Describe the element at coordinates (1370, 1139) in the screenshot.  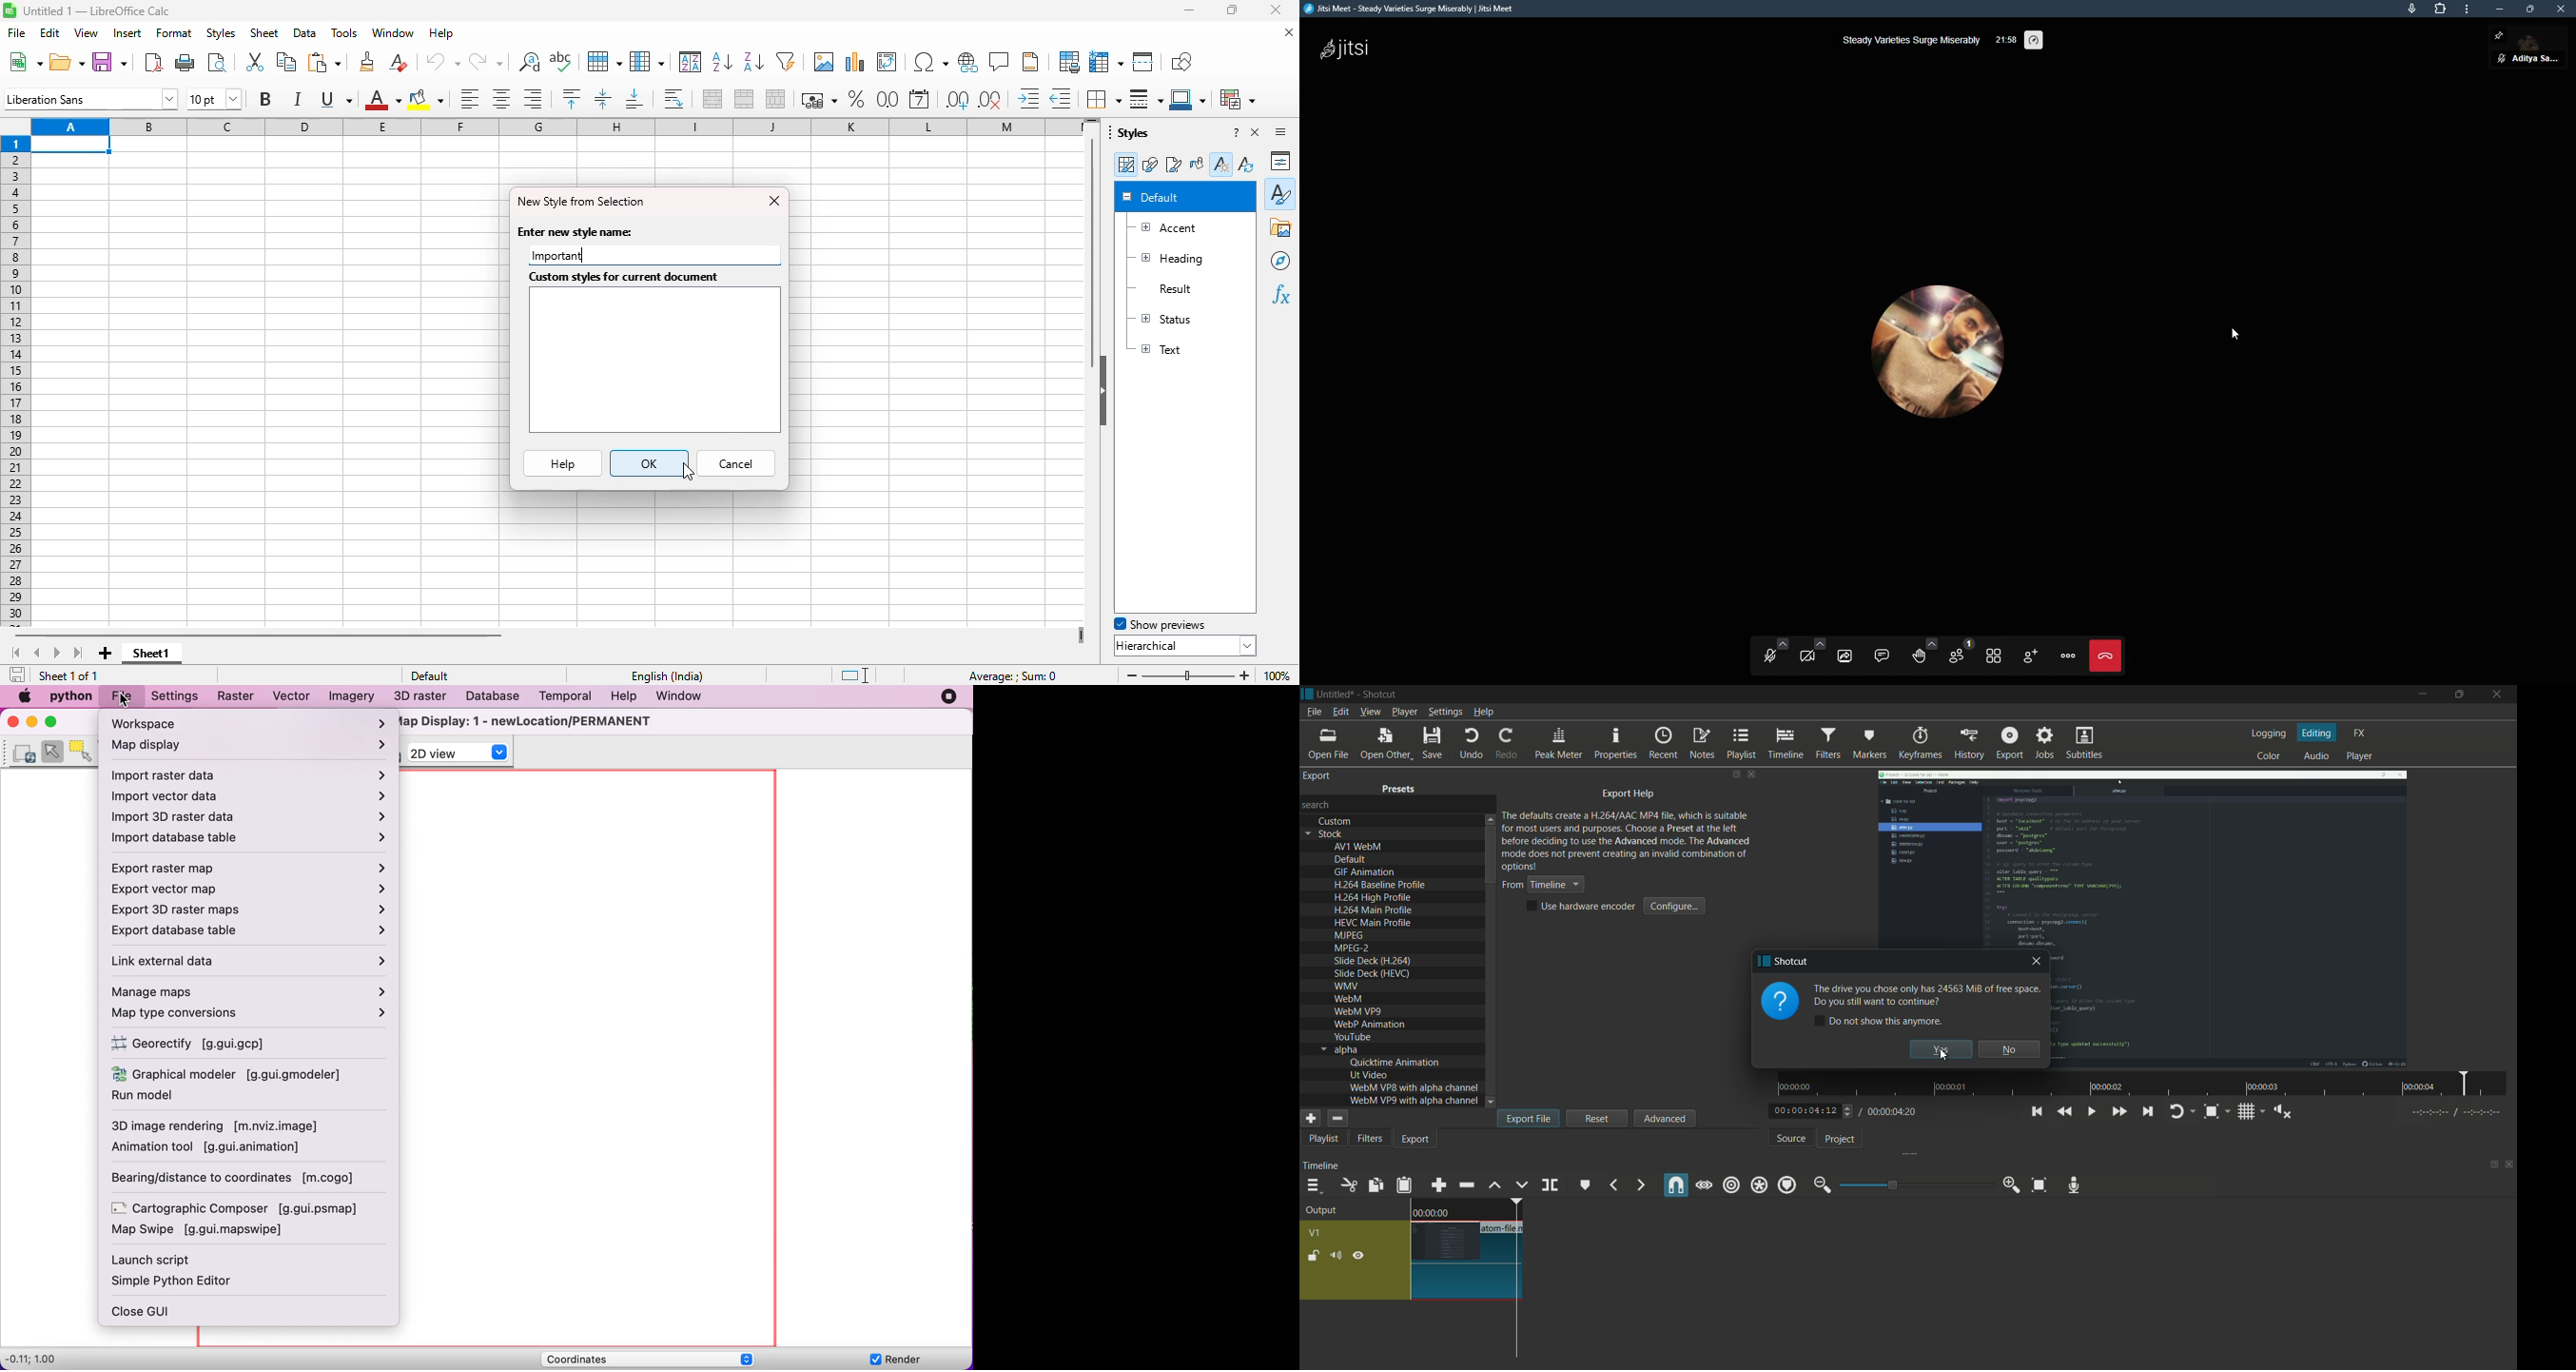
I see `filters` at that location.